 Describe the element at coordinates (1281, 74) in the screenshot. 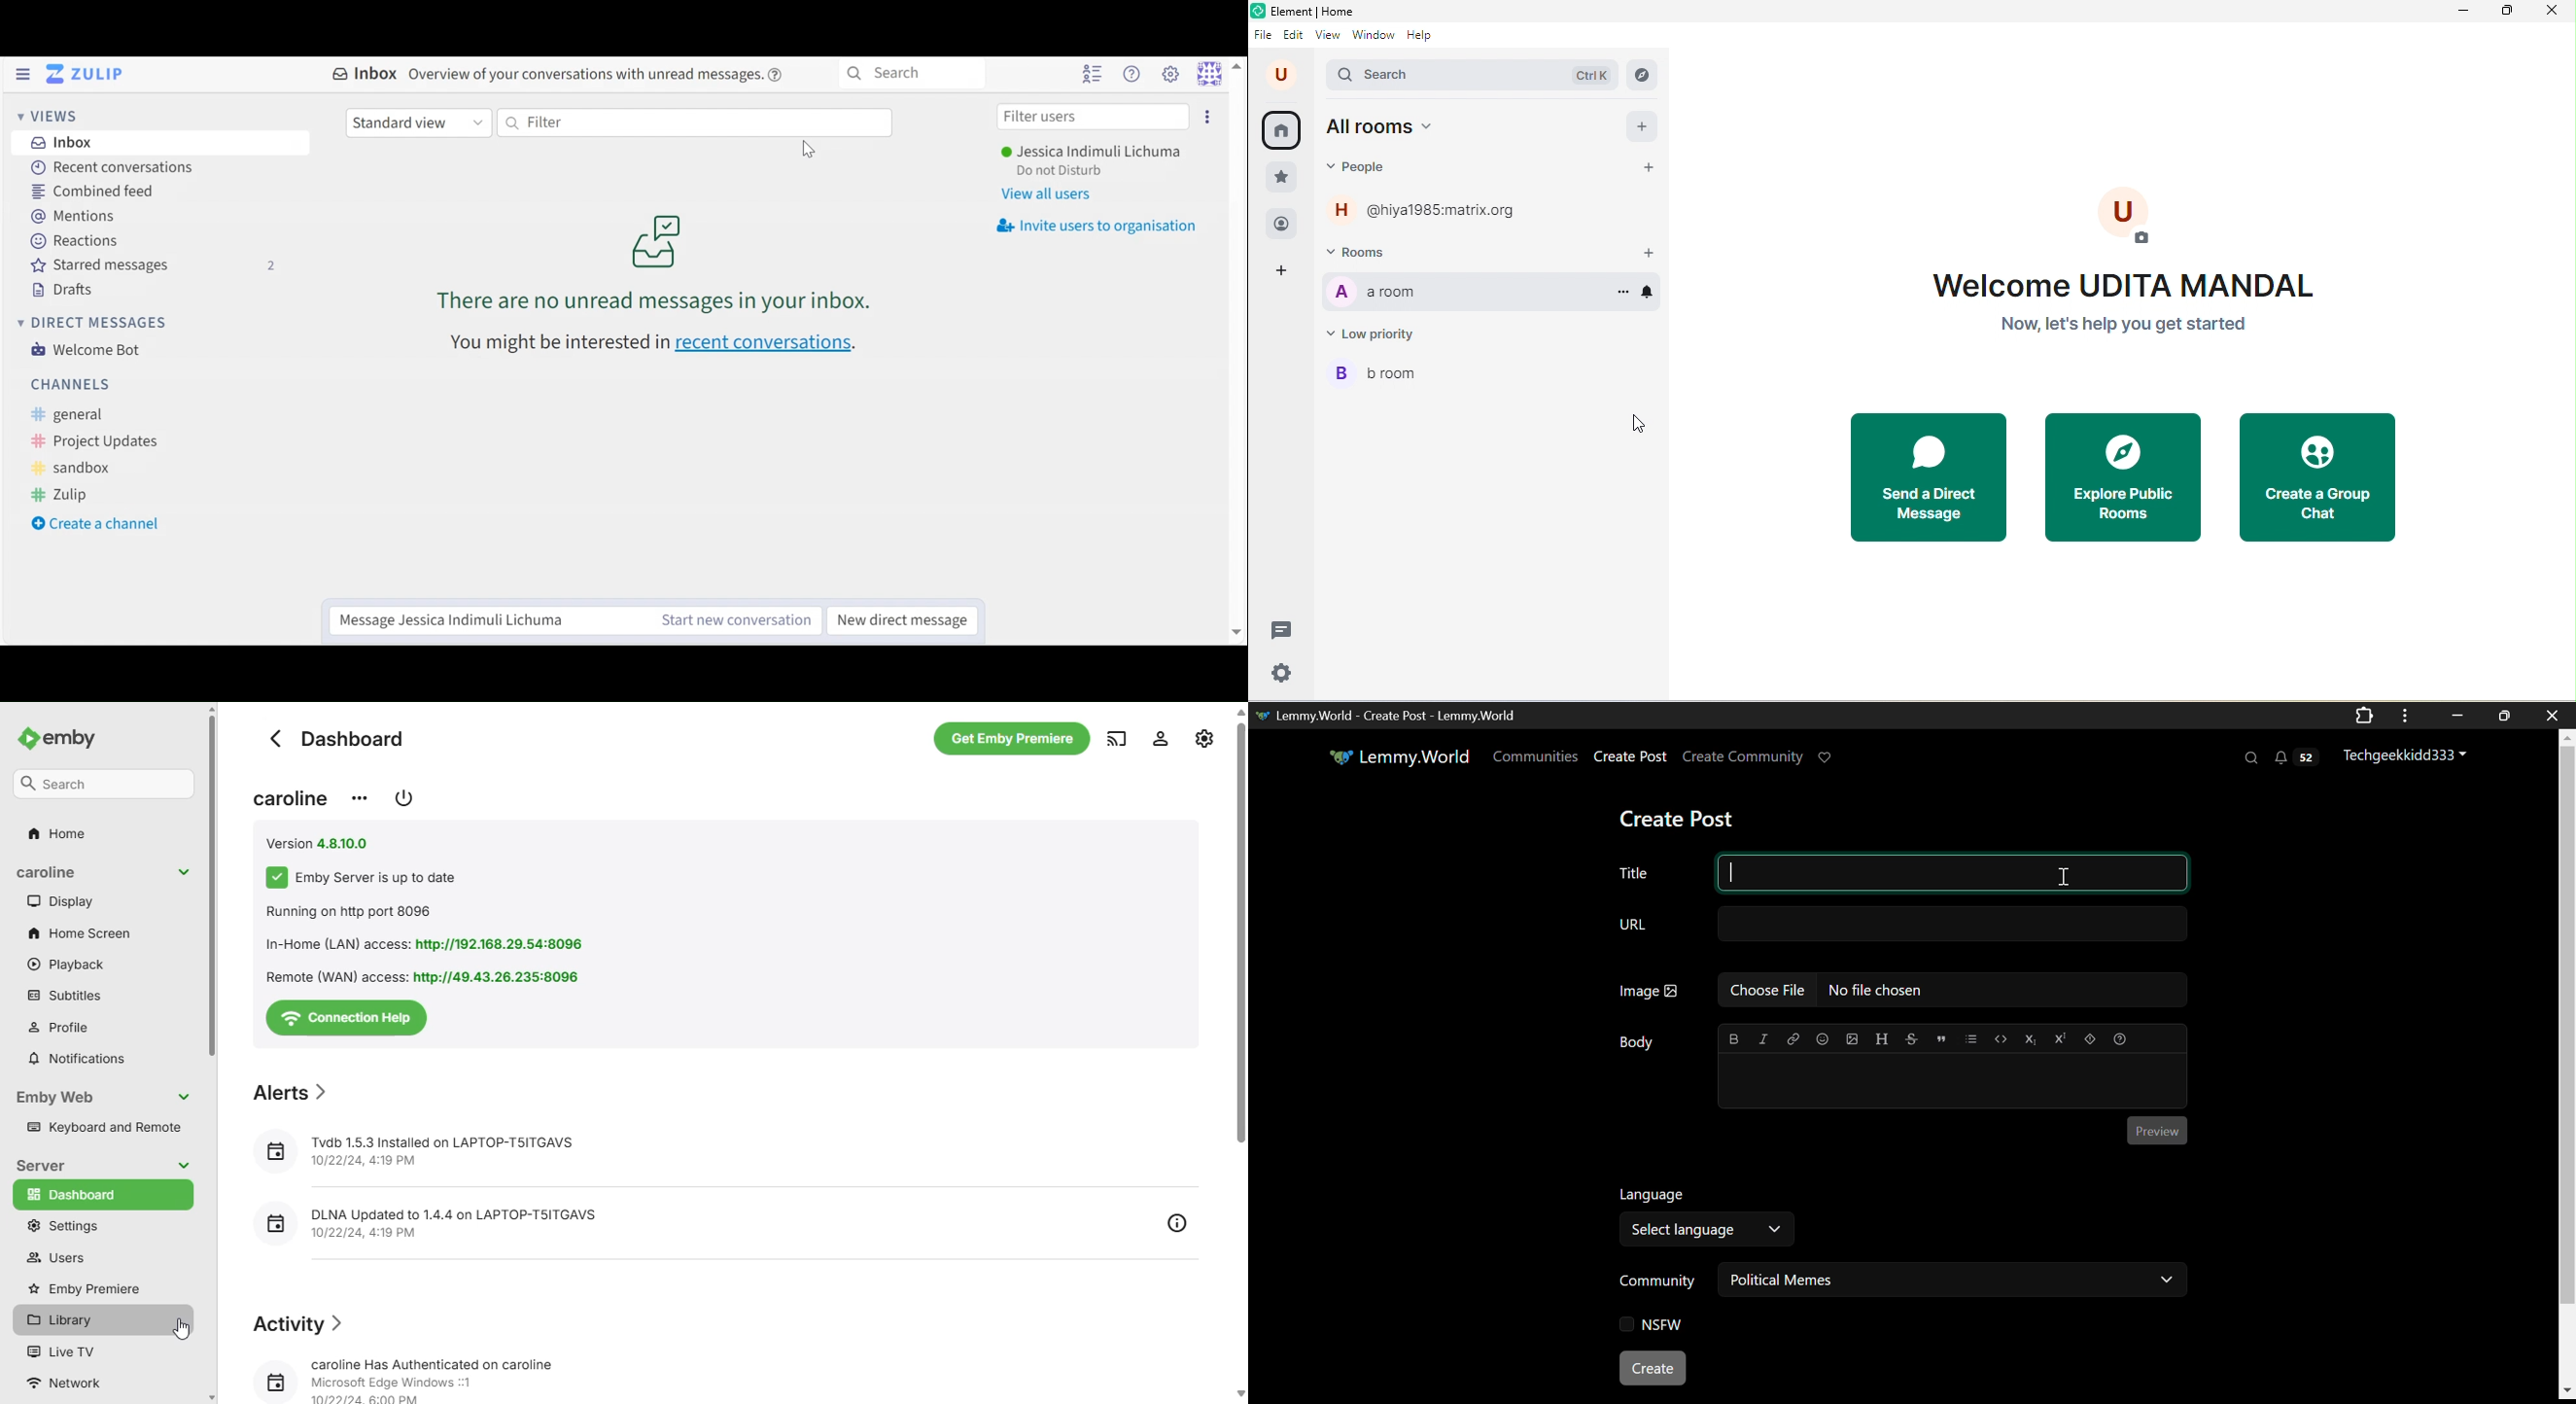

I see `account` at that location.